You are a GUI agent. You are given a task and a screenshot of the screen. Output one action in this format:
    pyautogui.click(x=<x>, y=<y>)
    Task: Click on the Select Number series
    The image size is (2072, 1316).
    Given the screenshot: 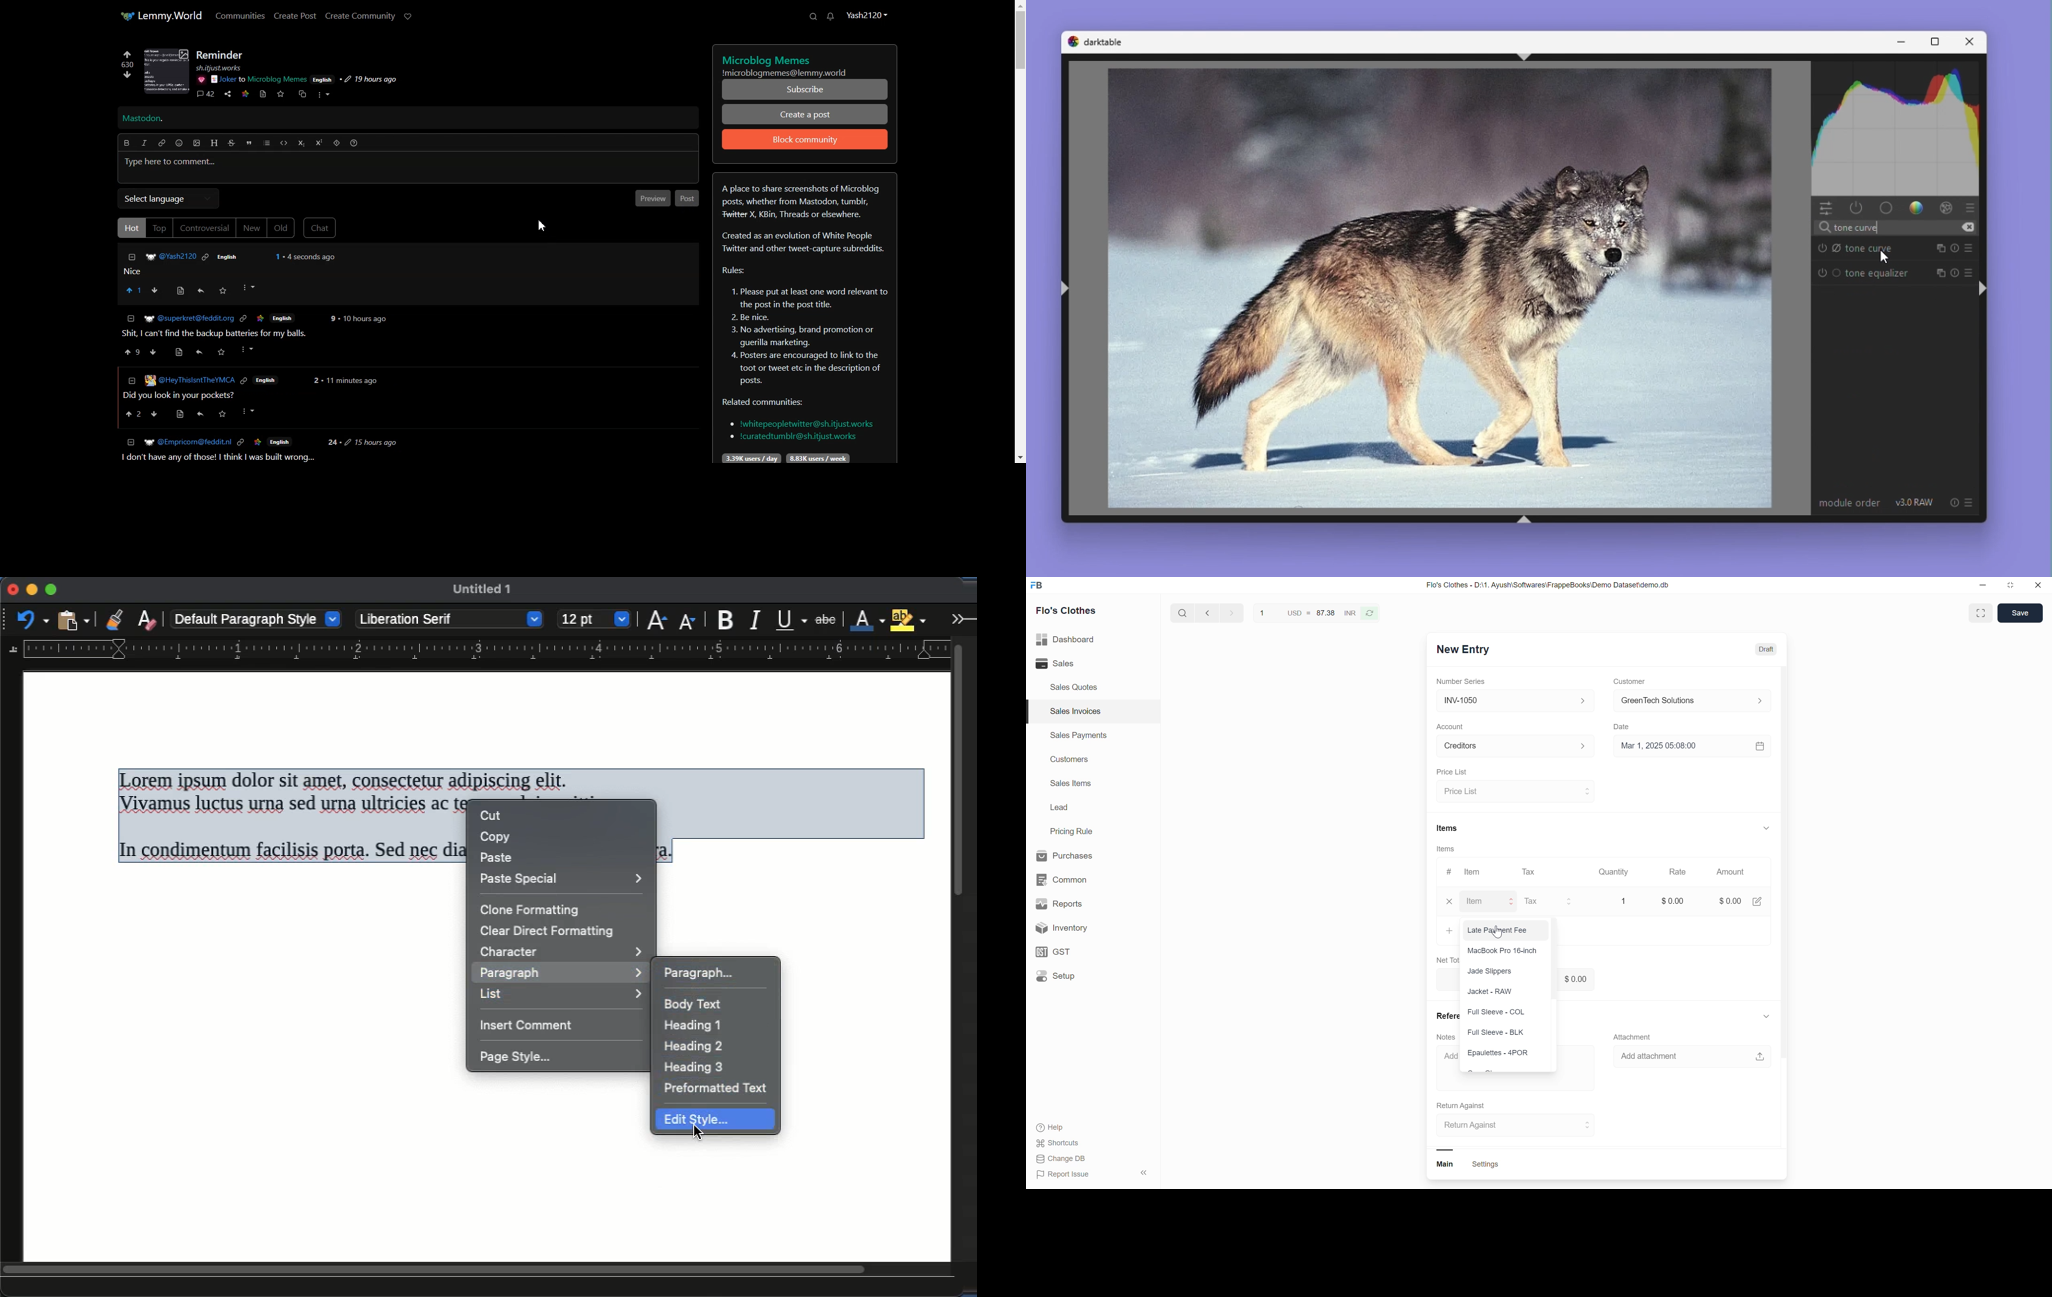 What is the action you would take?
    pyautogui.click(x=1513, y=700)
    